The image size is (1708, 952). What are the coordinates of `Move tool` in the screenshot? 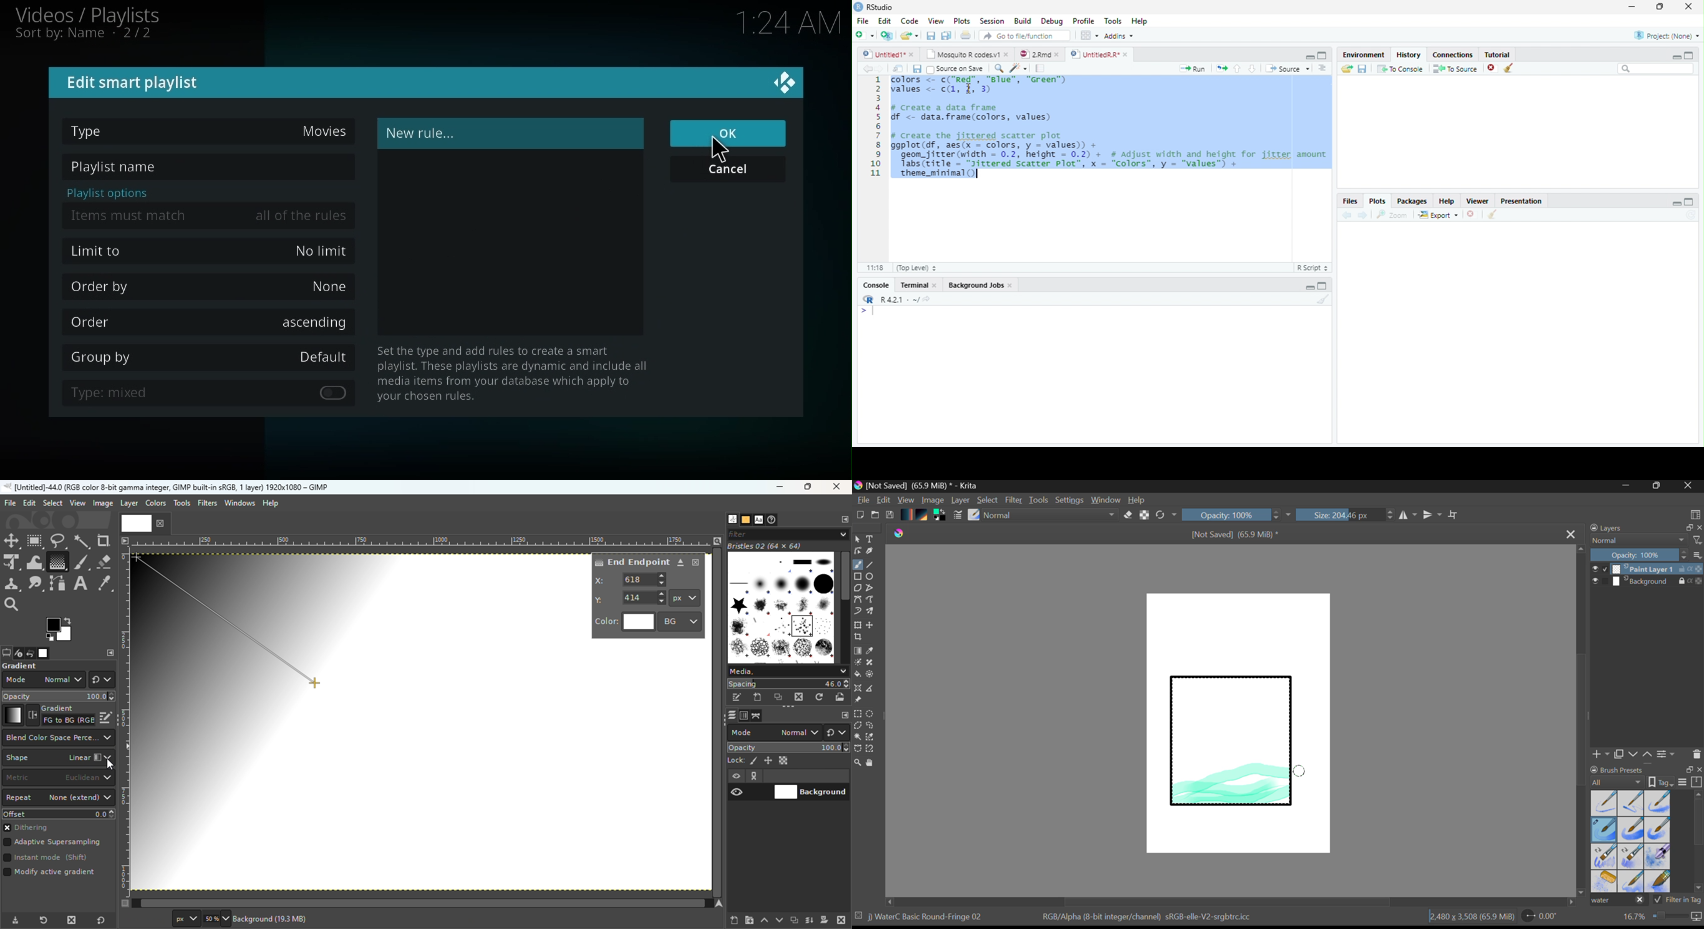 It's located at (12, 541).